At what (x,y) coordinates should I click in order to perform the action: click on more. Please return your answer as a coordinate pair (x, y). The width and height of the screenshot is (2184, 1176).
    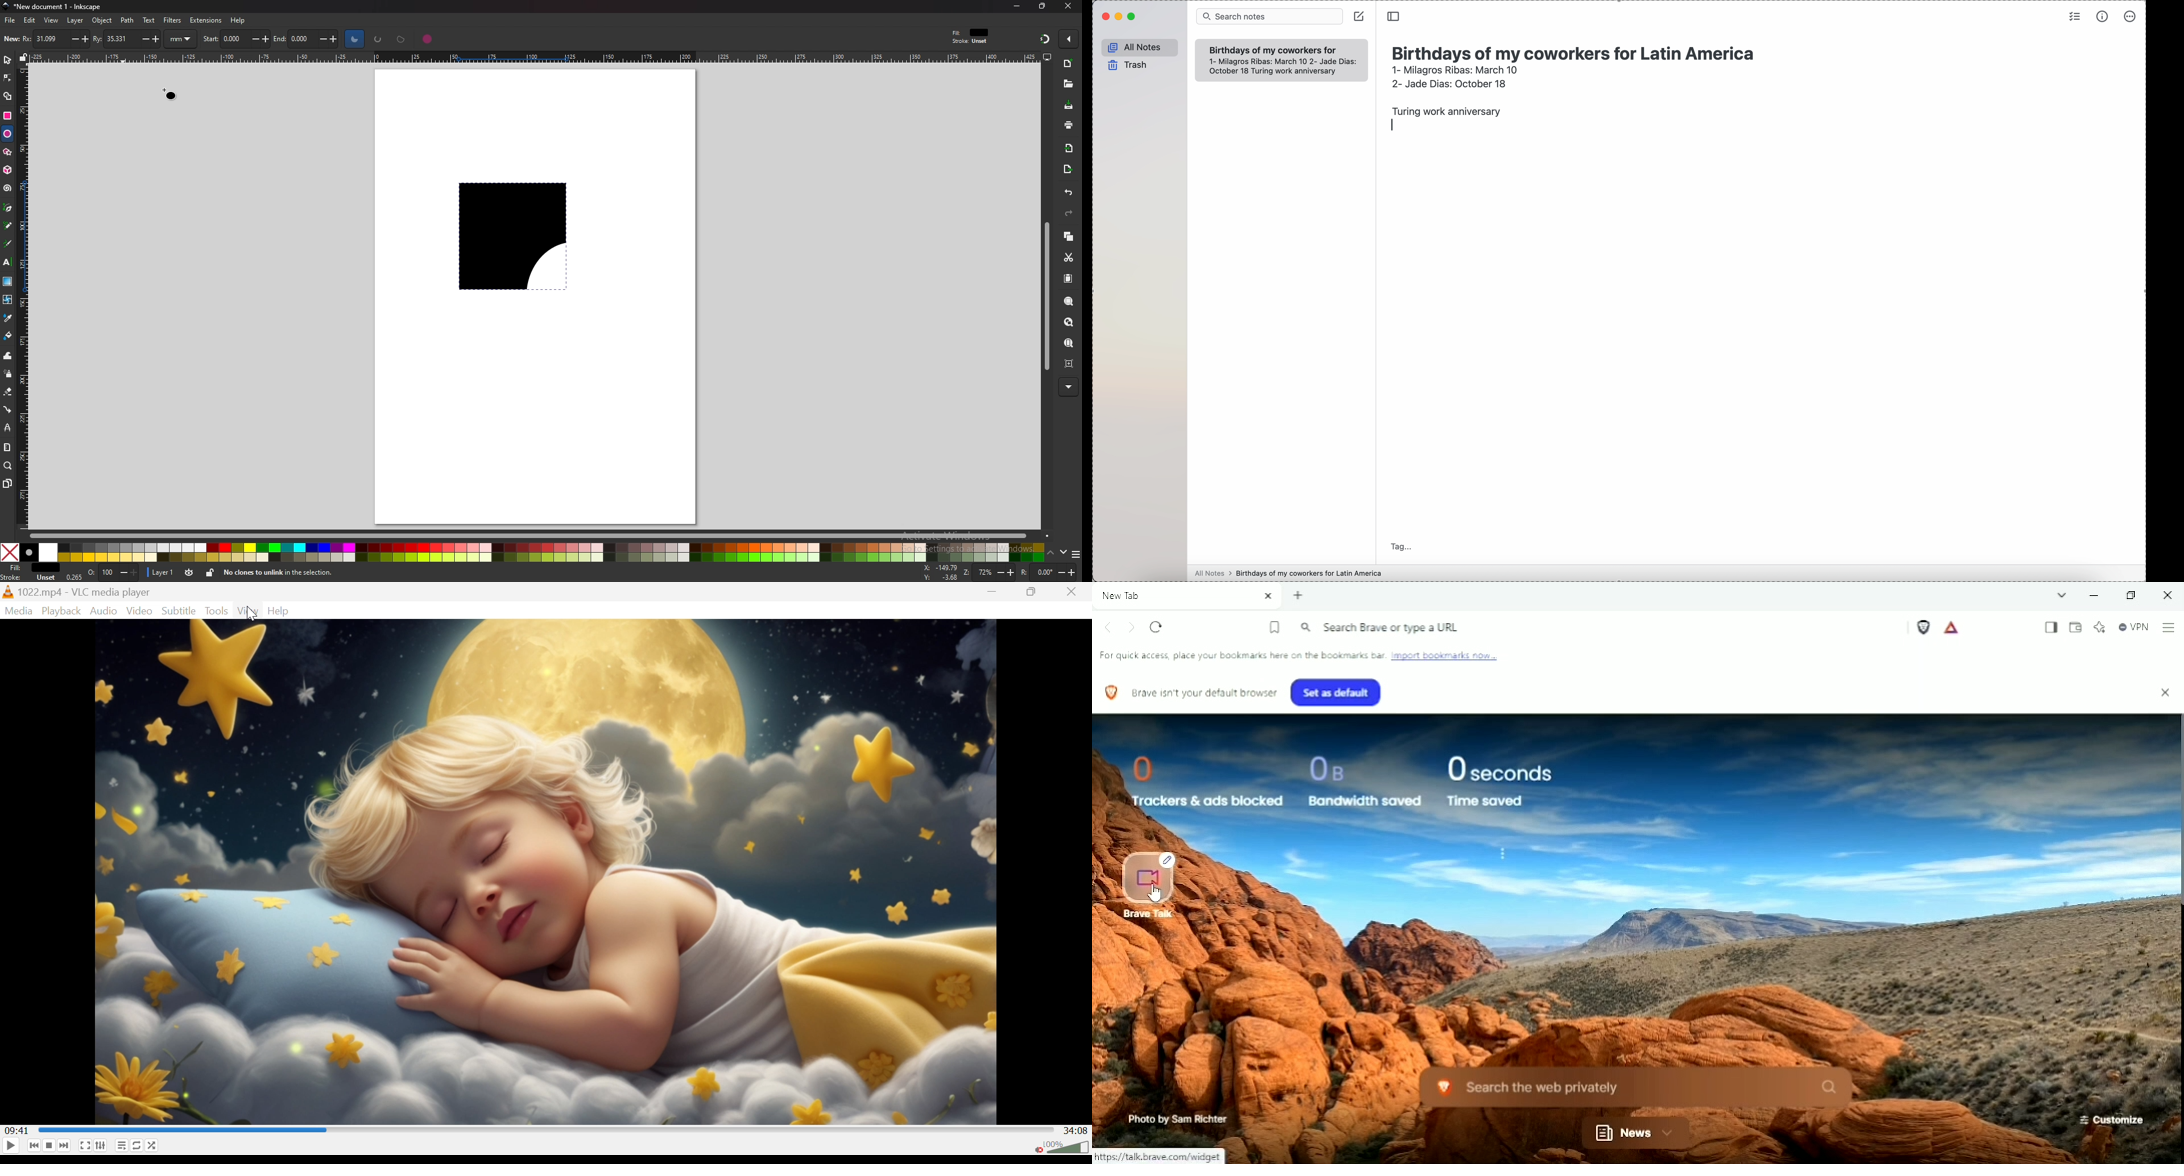
    Looking at the image, I should click on (1068, 387).